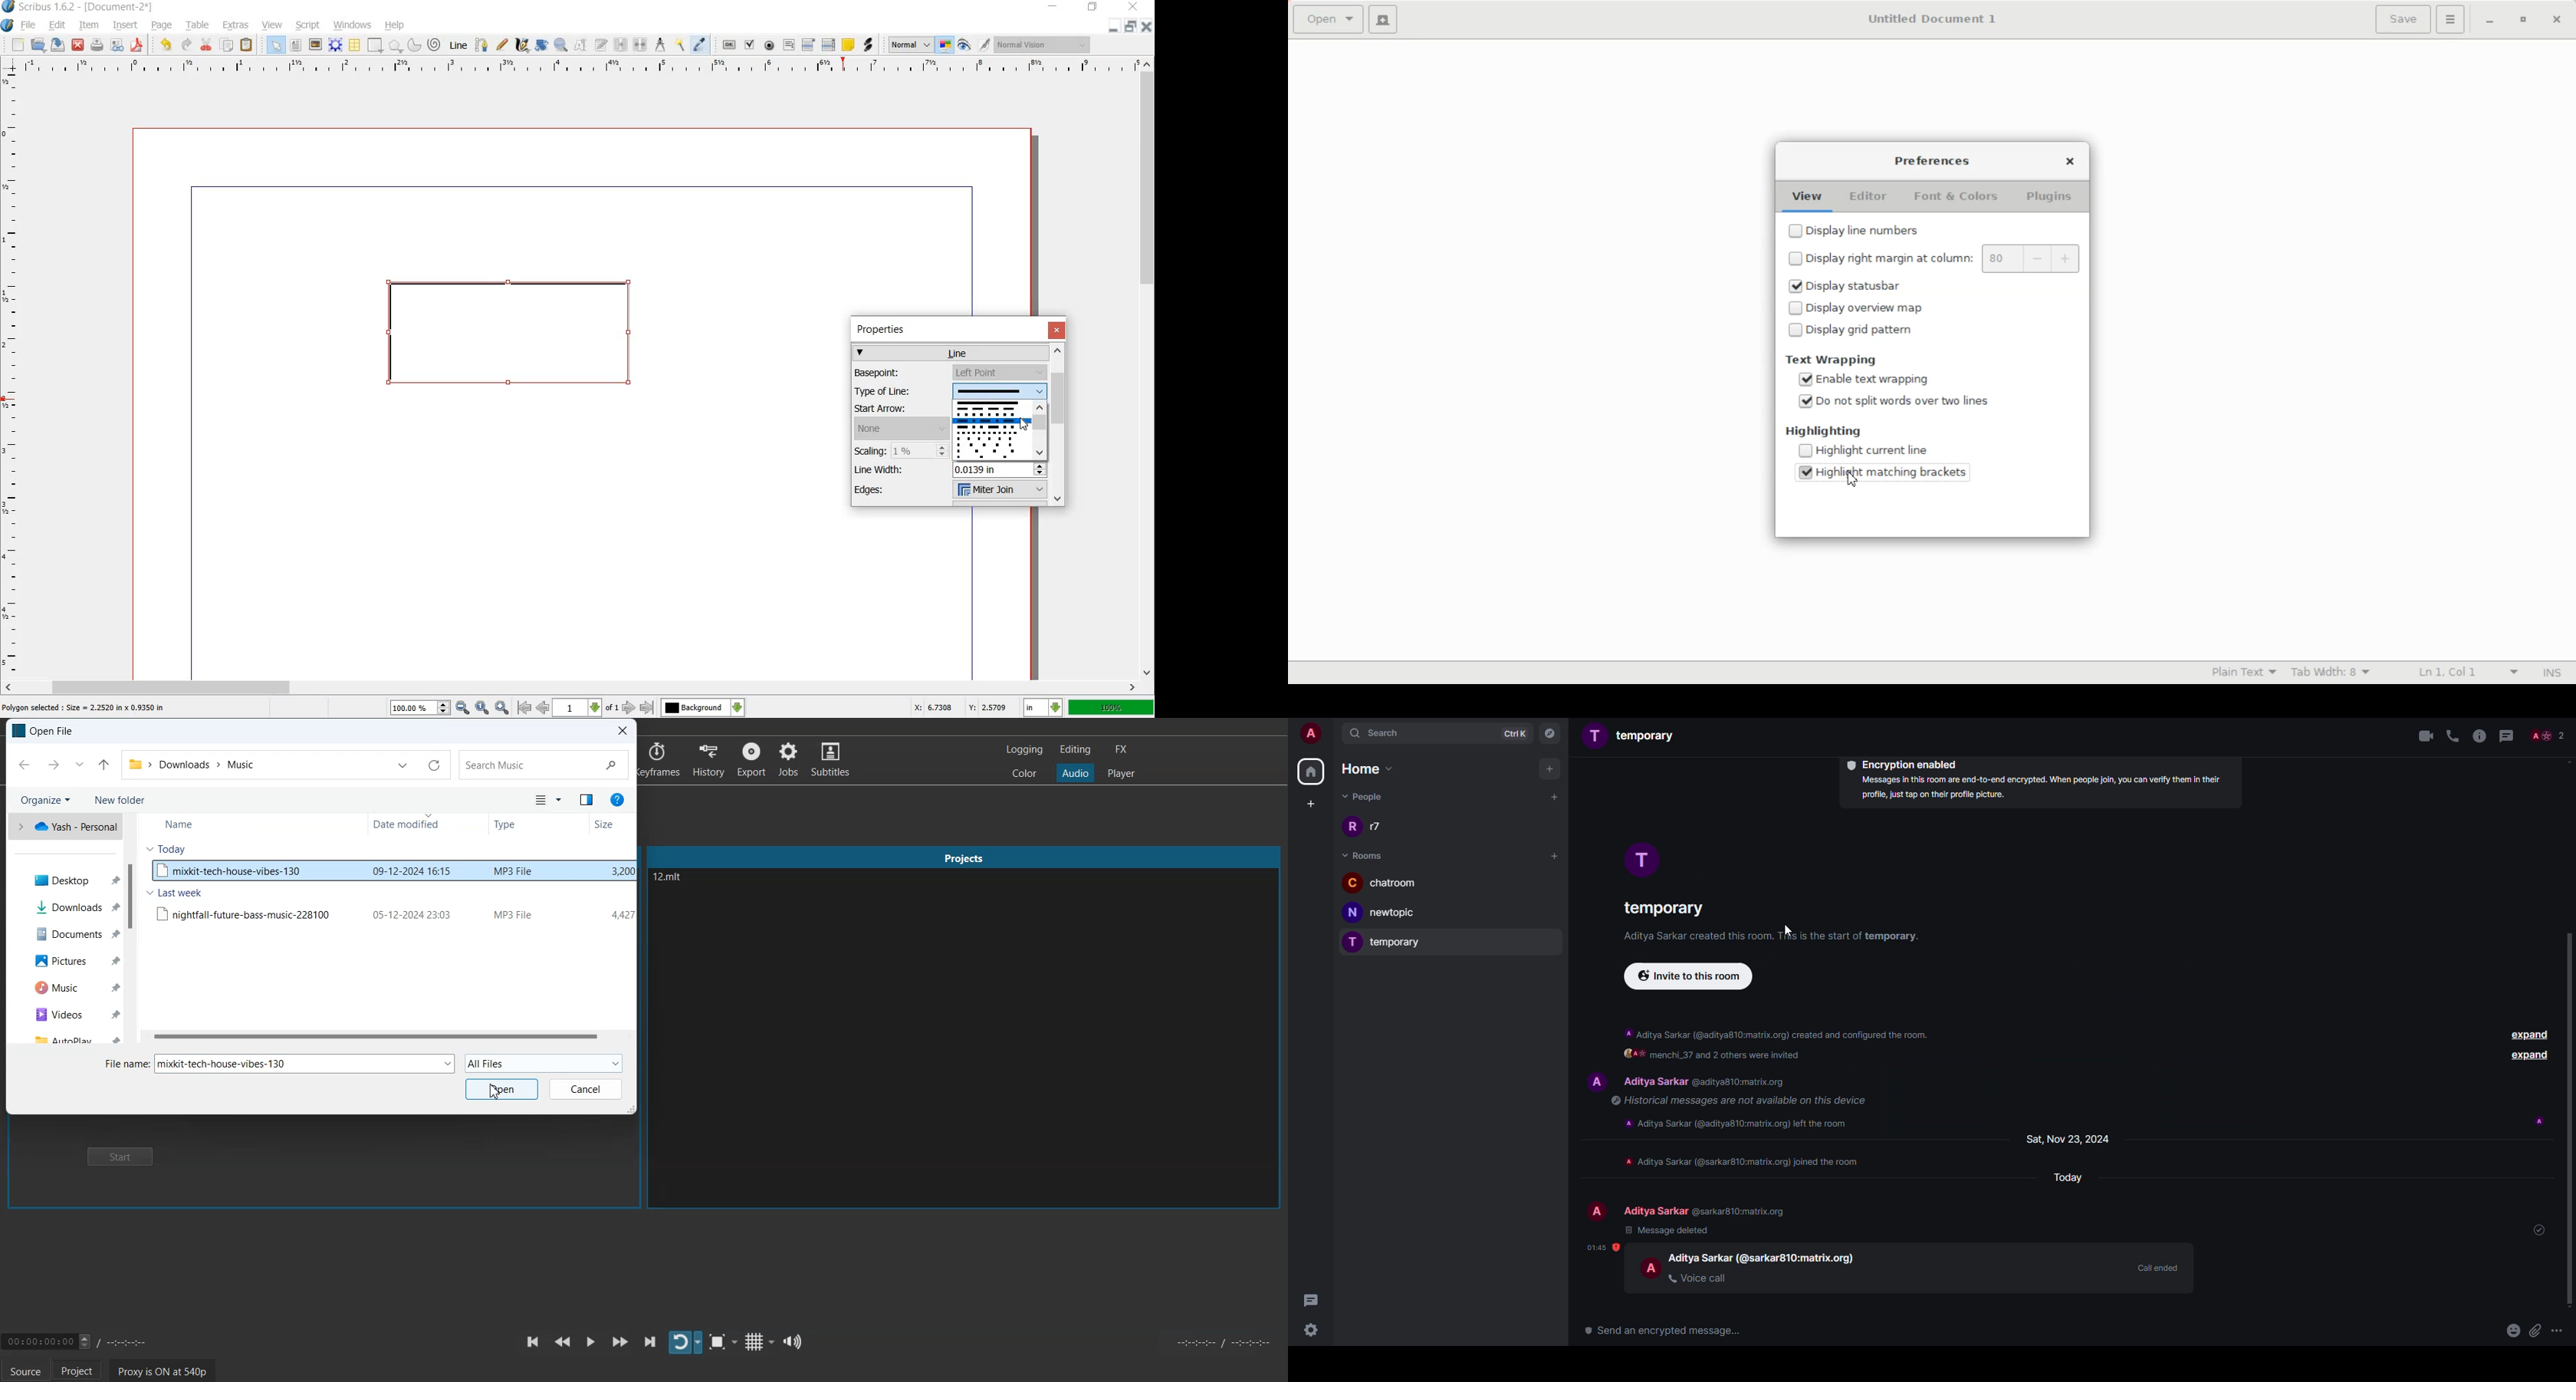 This screenshot has height=1400, width=2576. What do you see at coordinates (647, 708) in the screenshot?
I see `go to last page` at bounding box center [647, 708].